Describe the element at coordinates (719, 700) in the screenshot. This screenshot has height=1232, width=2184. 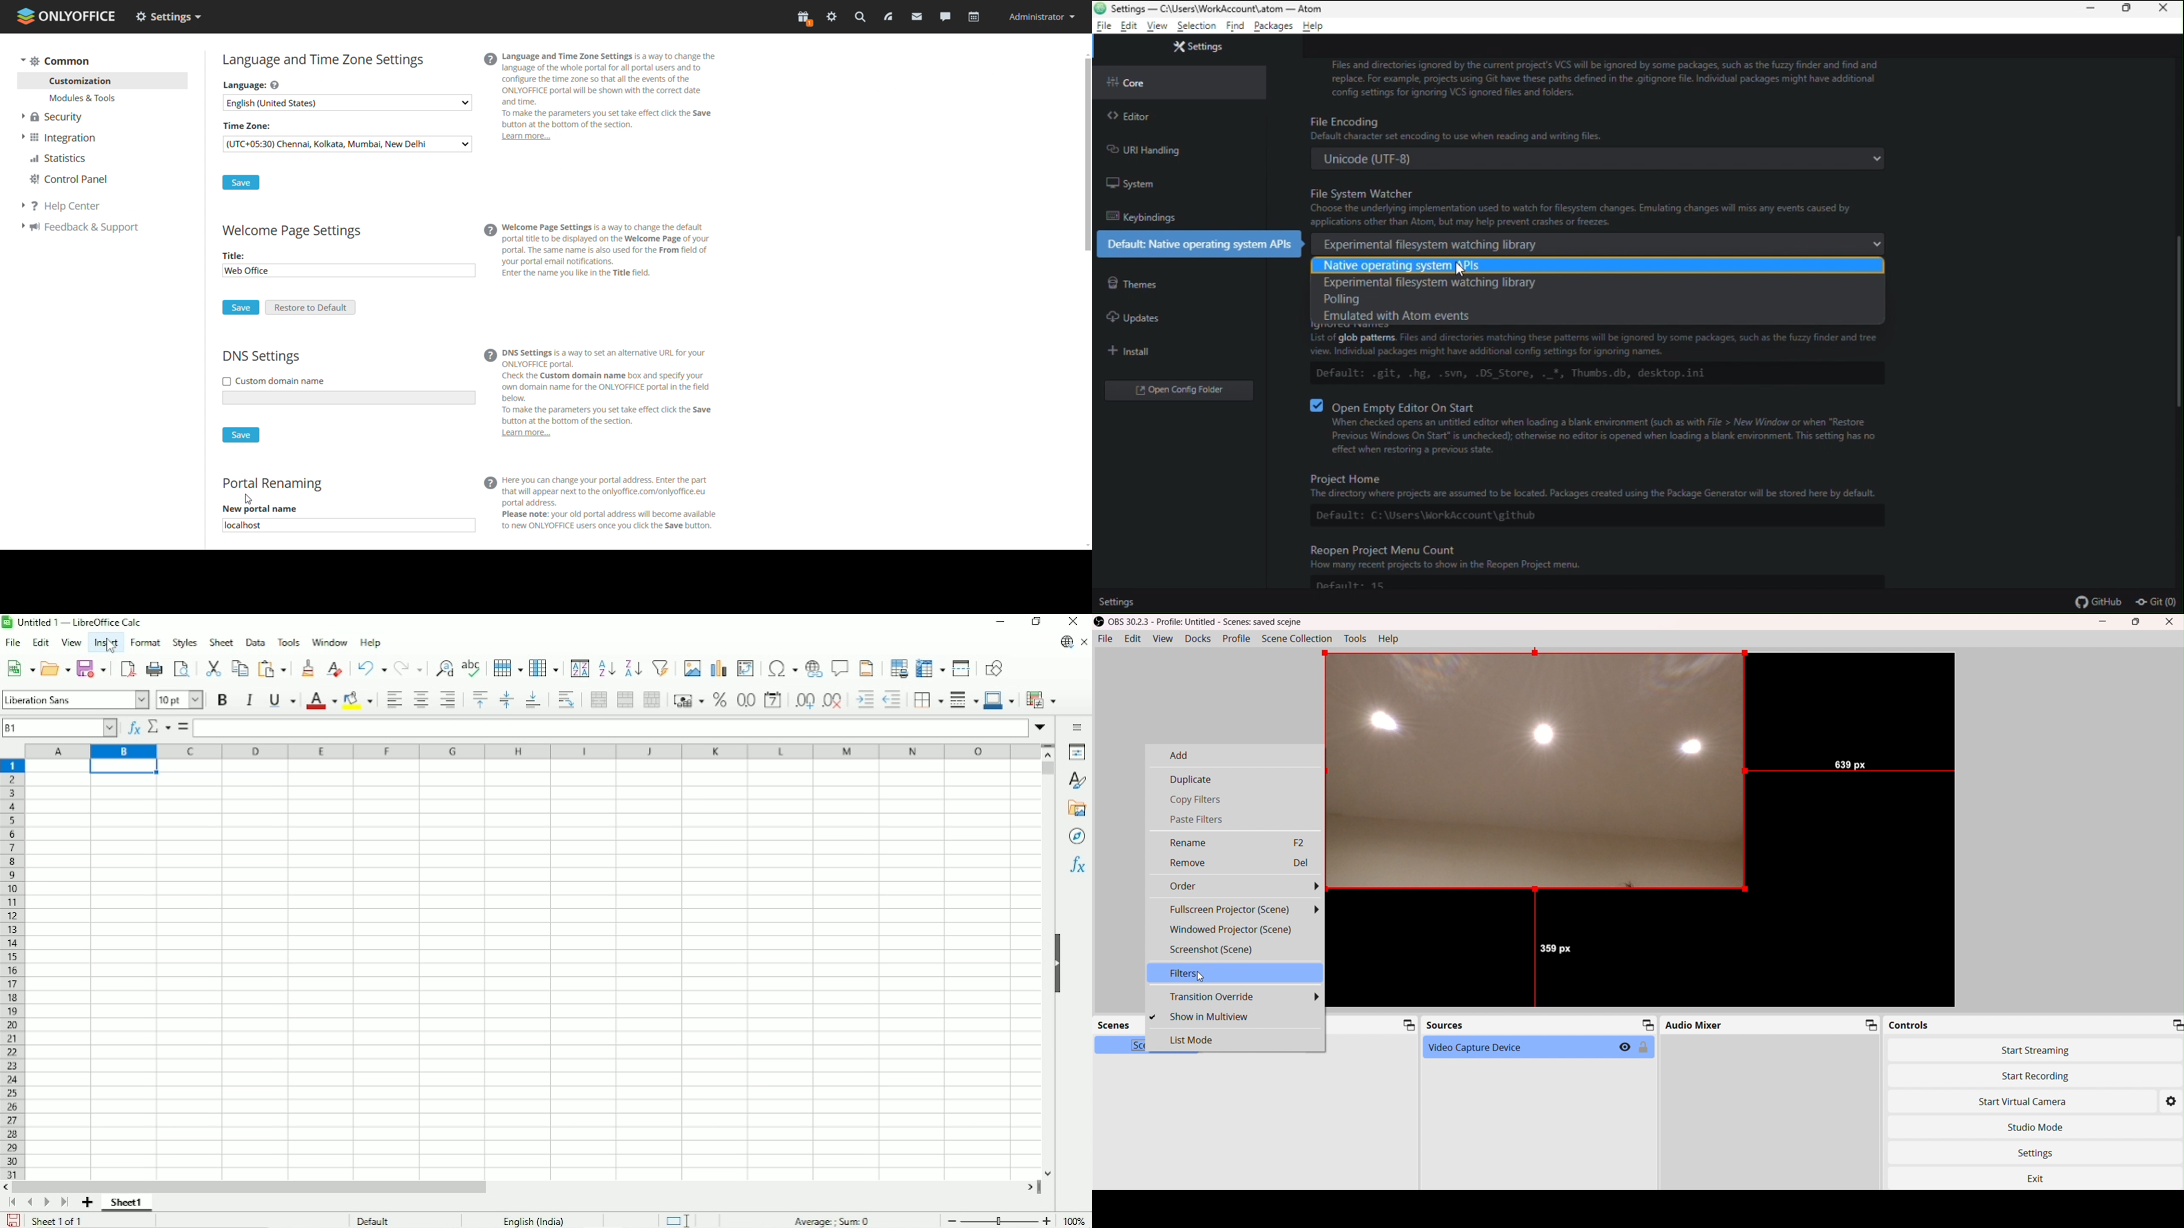
I see `Format as percent` at that location.